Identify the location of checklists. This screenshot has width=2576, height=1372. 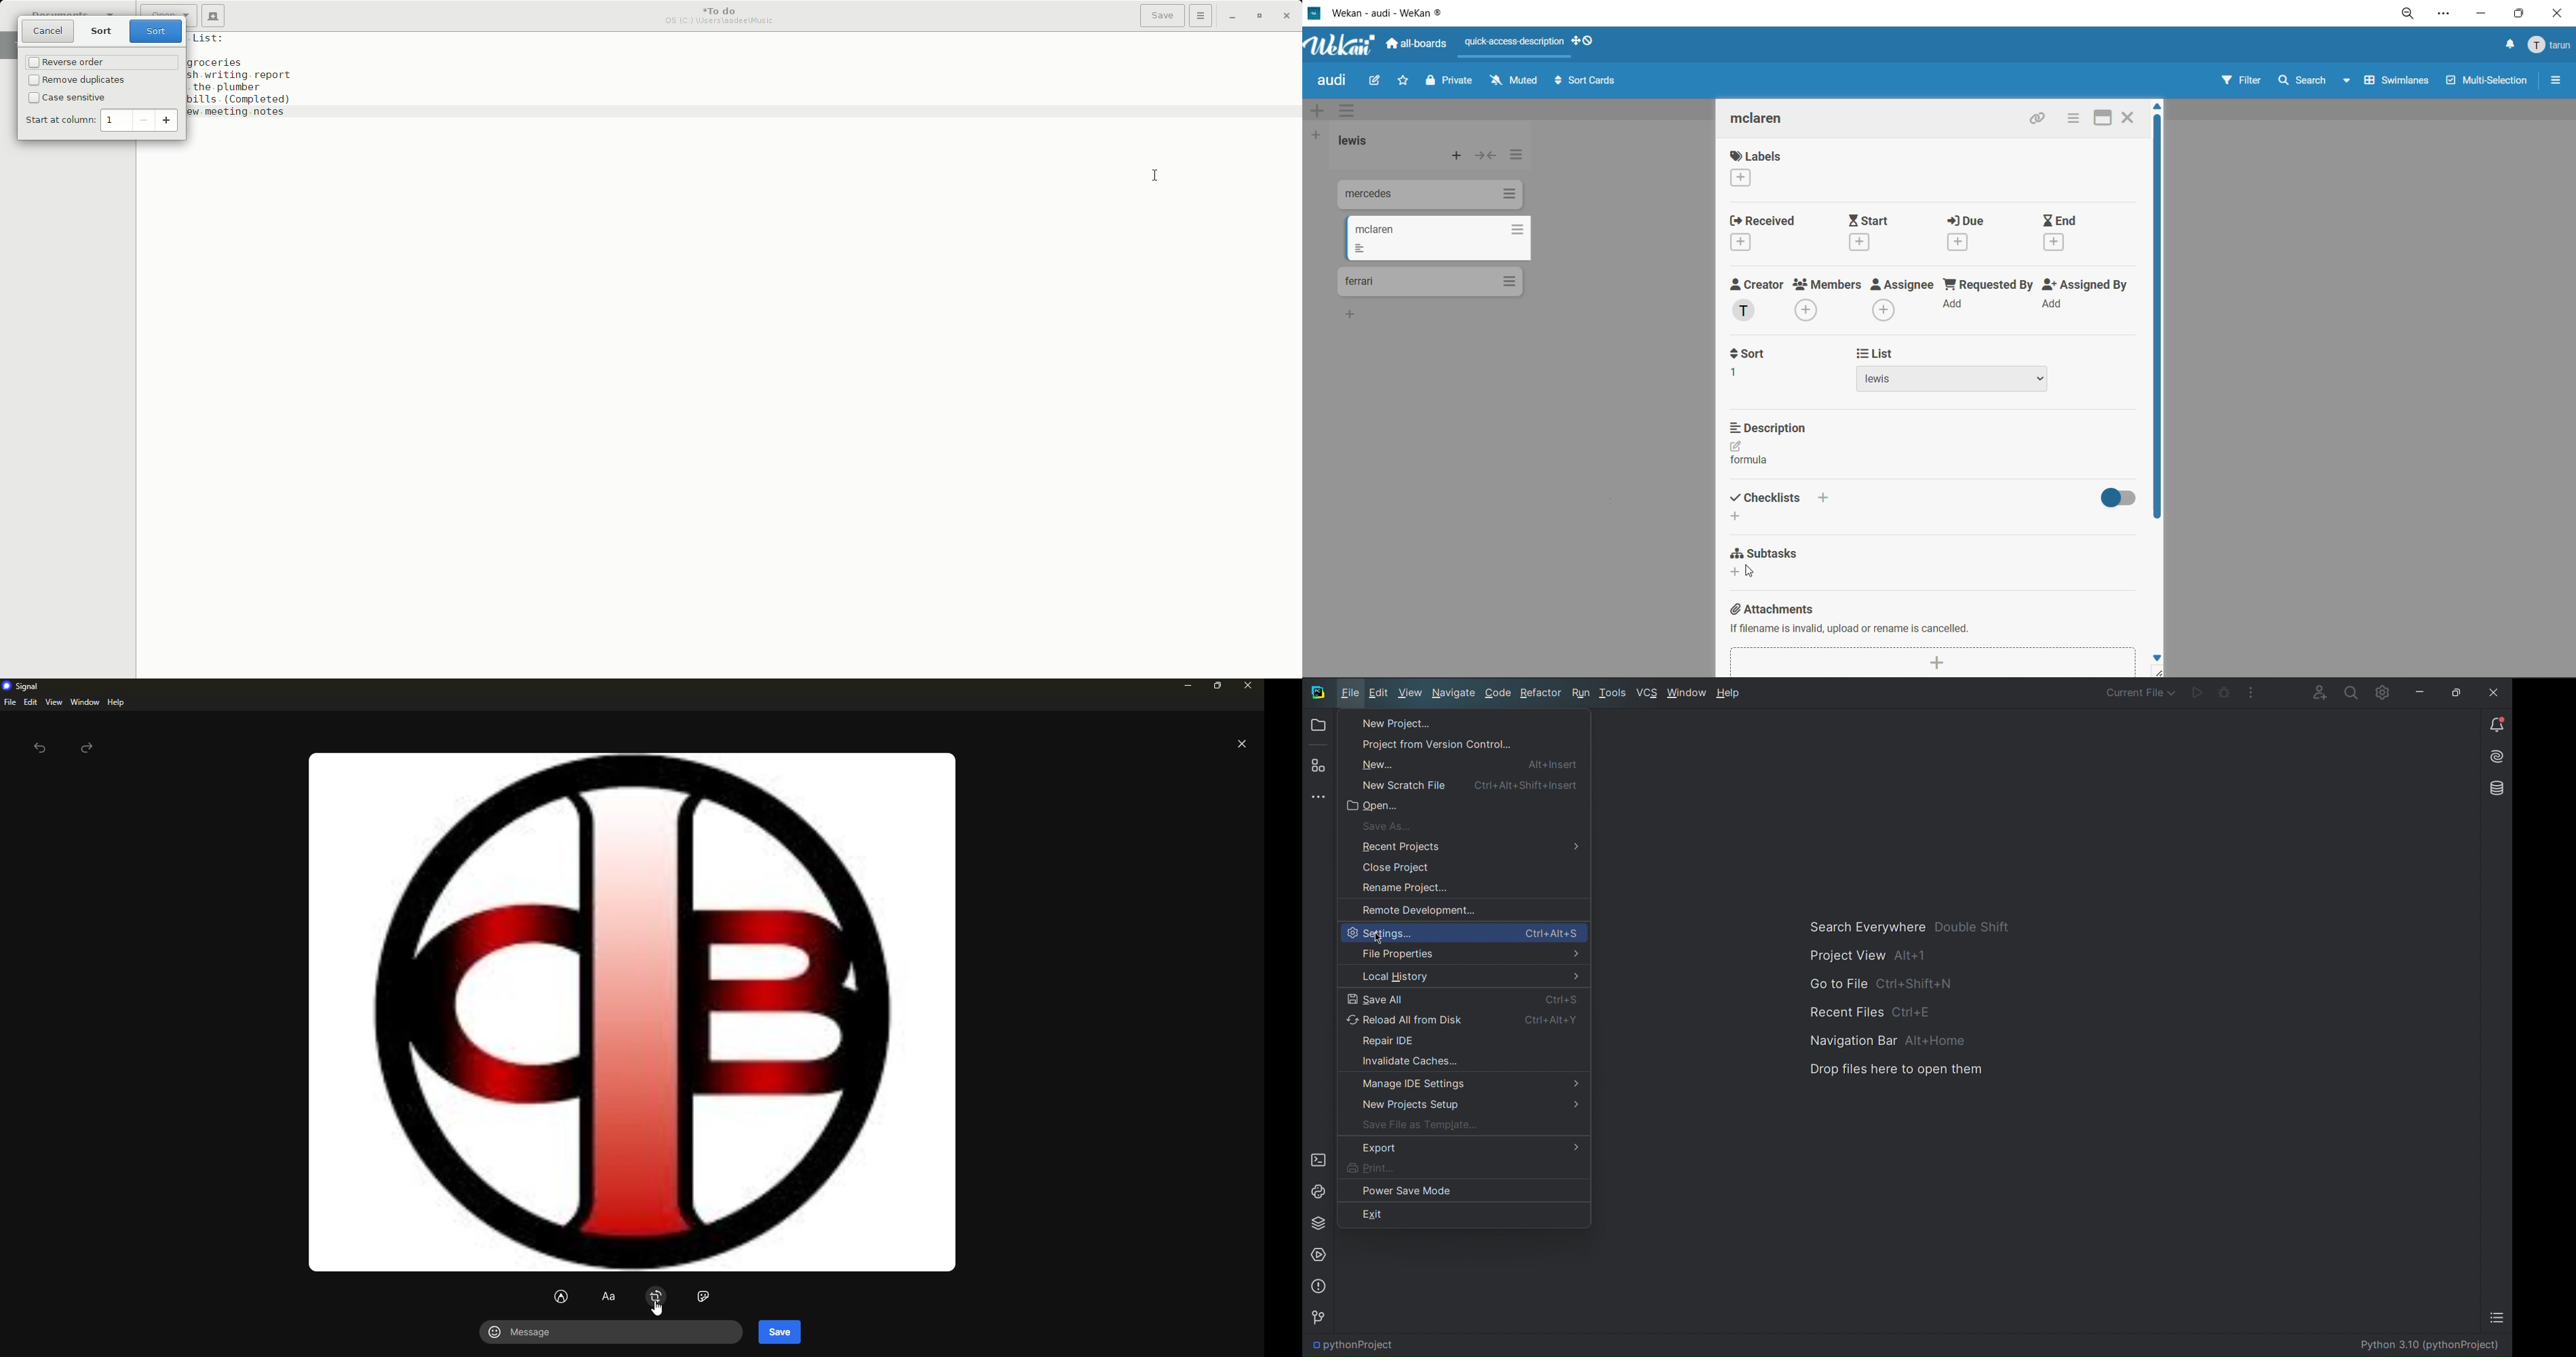
(1781, 504).